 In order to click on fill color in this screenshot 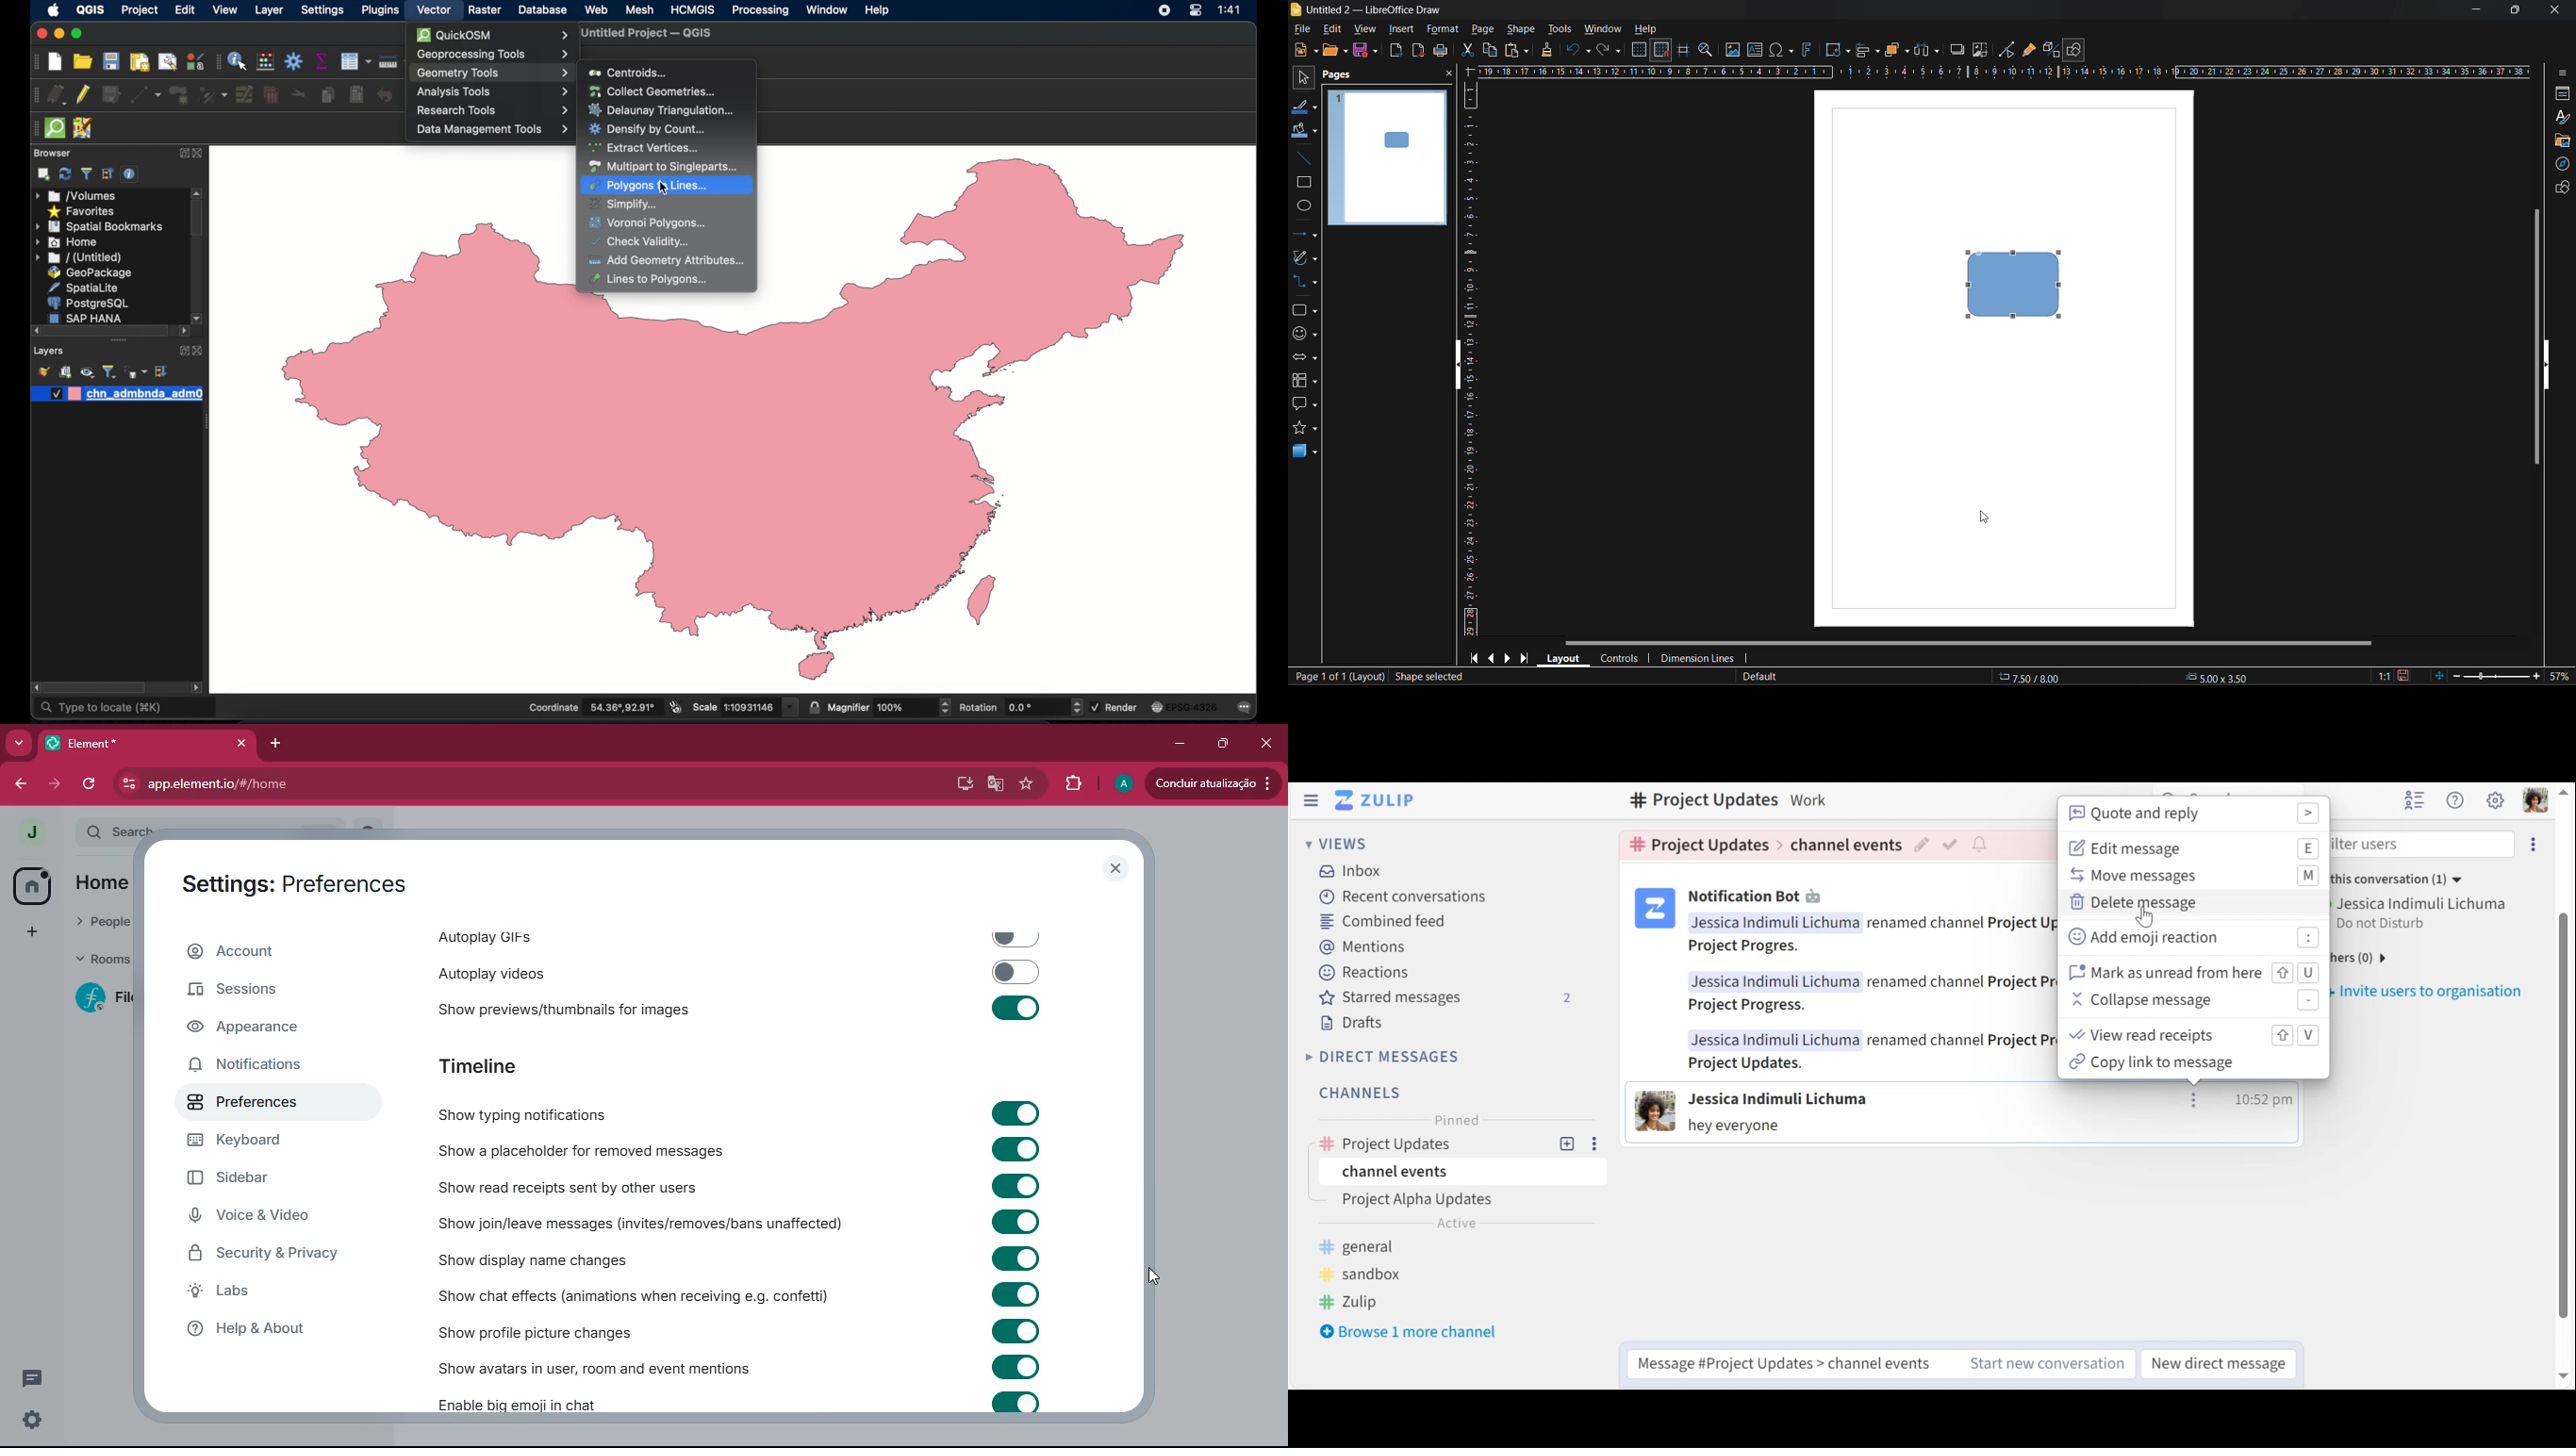, I will do `click(1305, 130)`.